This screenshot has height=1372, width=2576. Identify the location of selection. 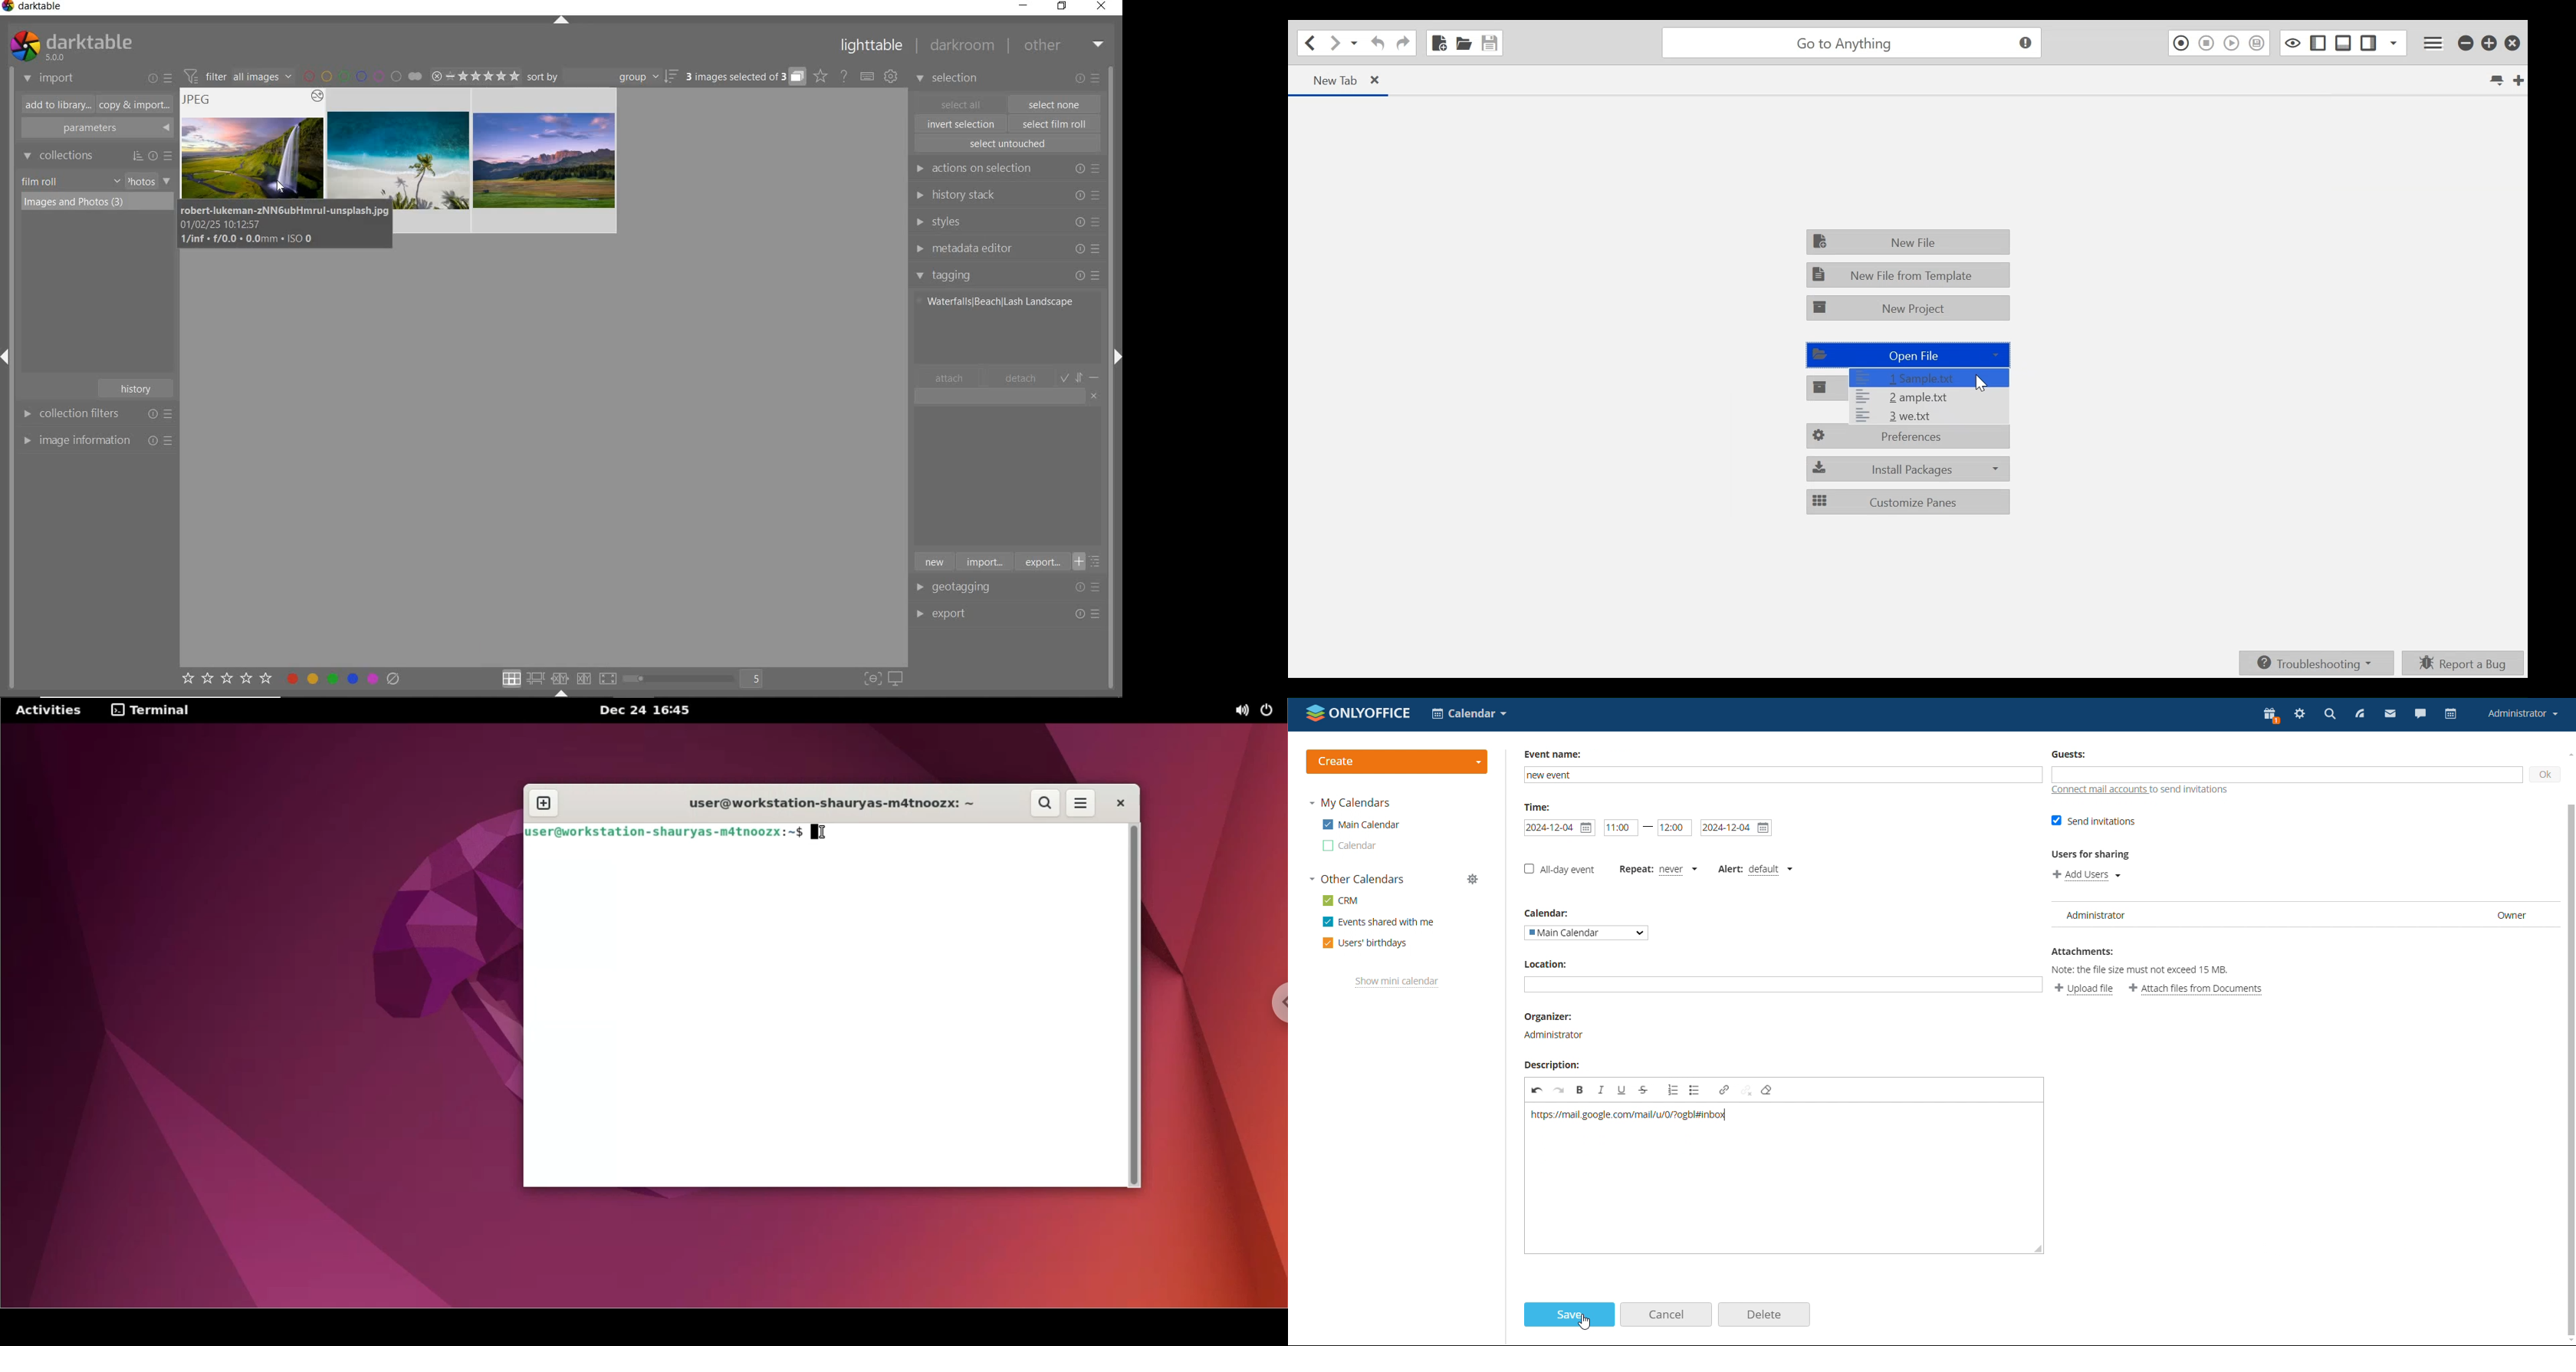
(949, 80).